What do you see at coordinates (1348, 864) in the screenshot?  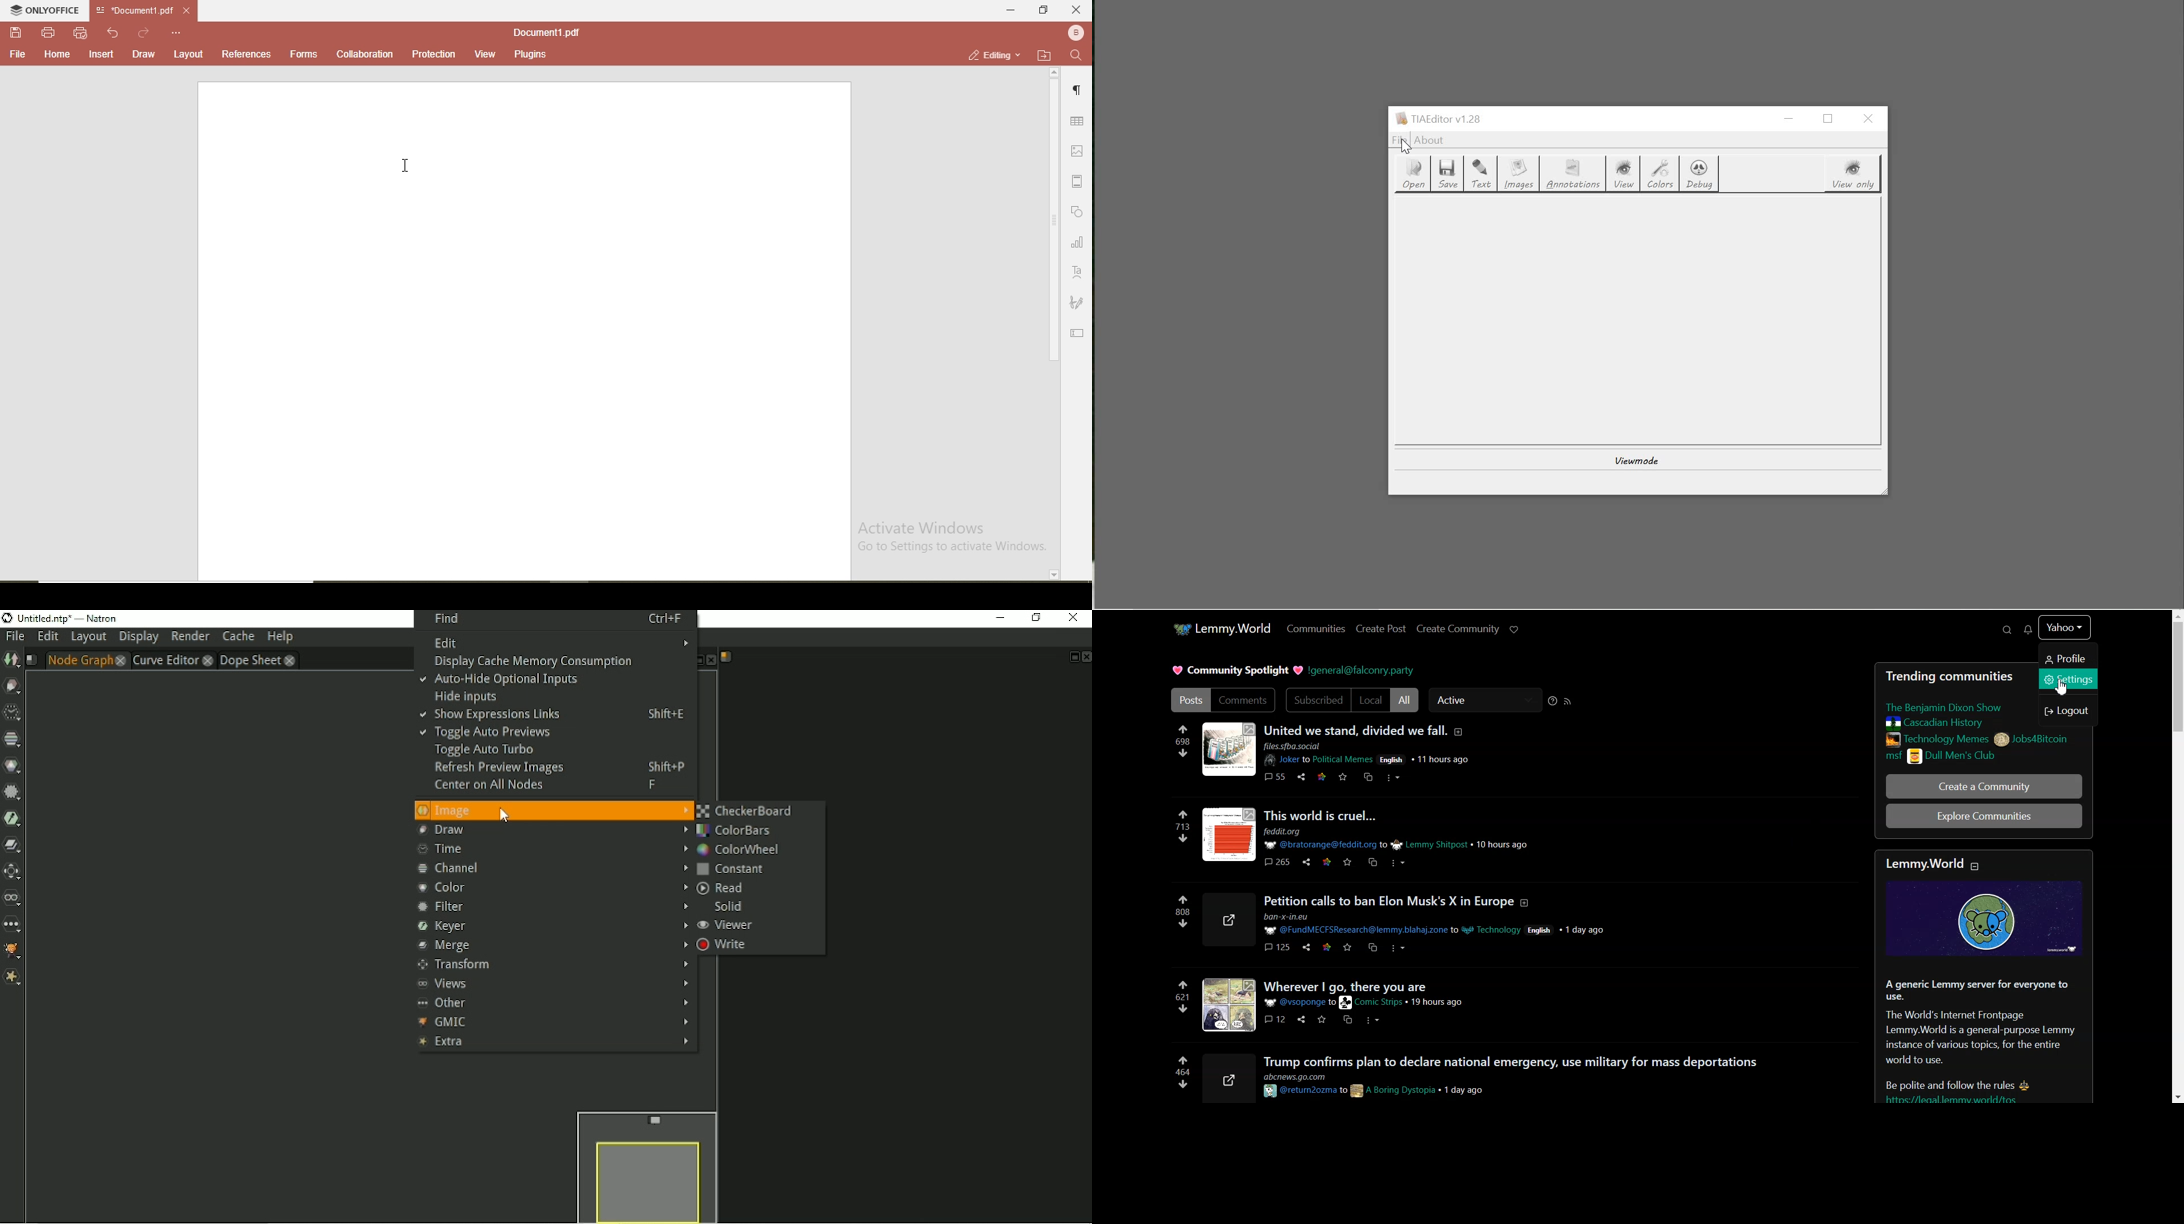 I see `star` at bounding box center [1348, 864].